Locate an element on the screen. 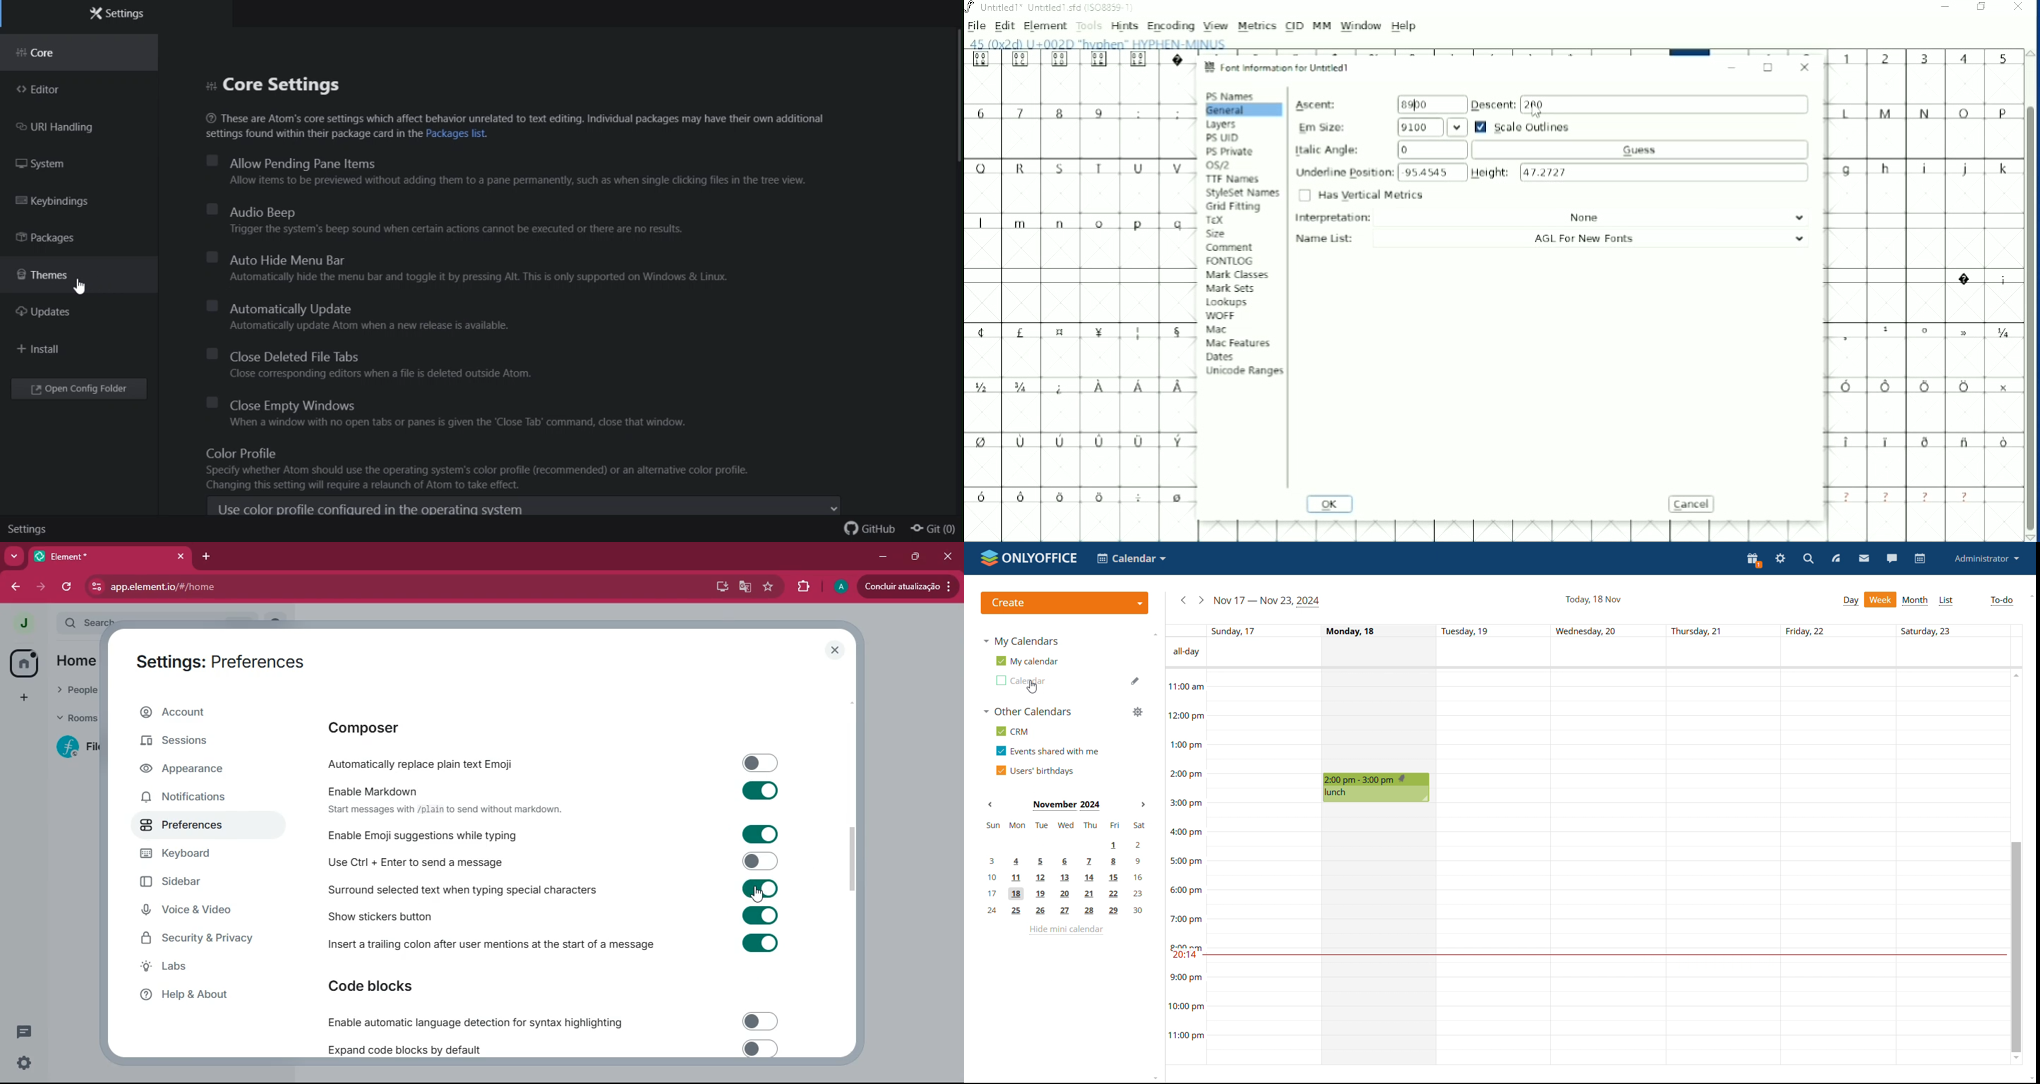 Image resolution: width=2044 pixels, height=1092 pixels. mail is located at coordinates (1864, 559).